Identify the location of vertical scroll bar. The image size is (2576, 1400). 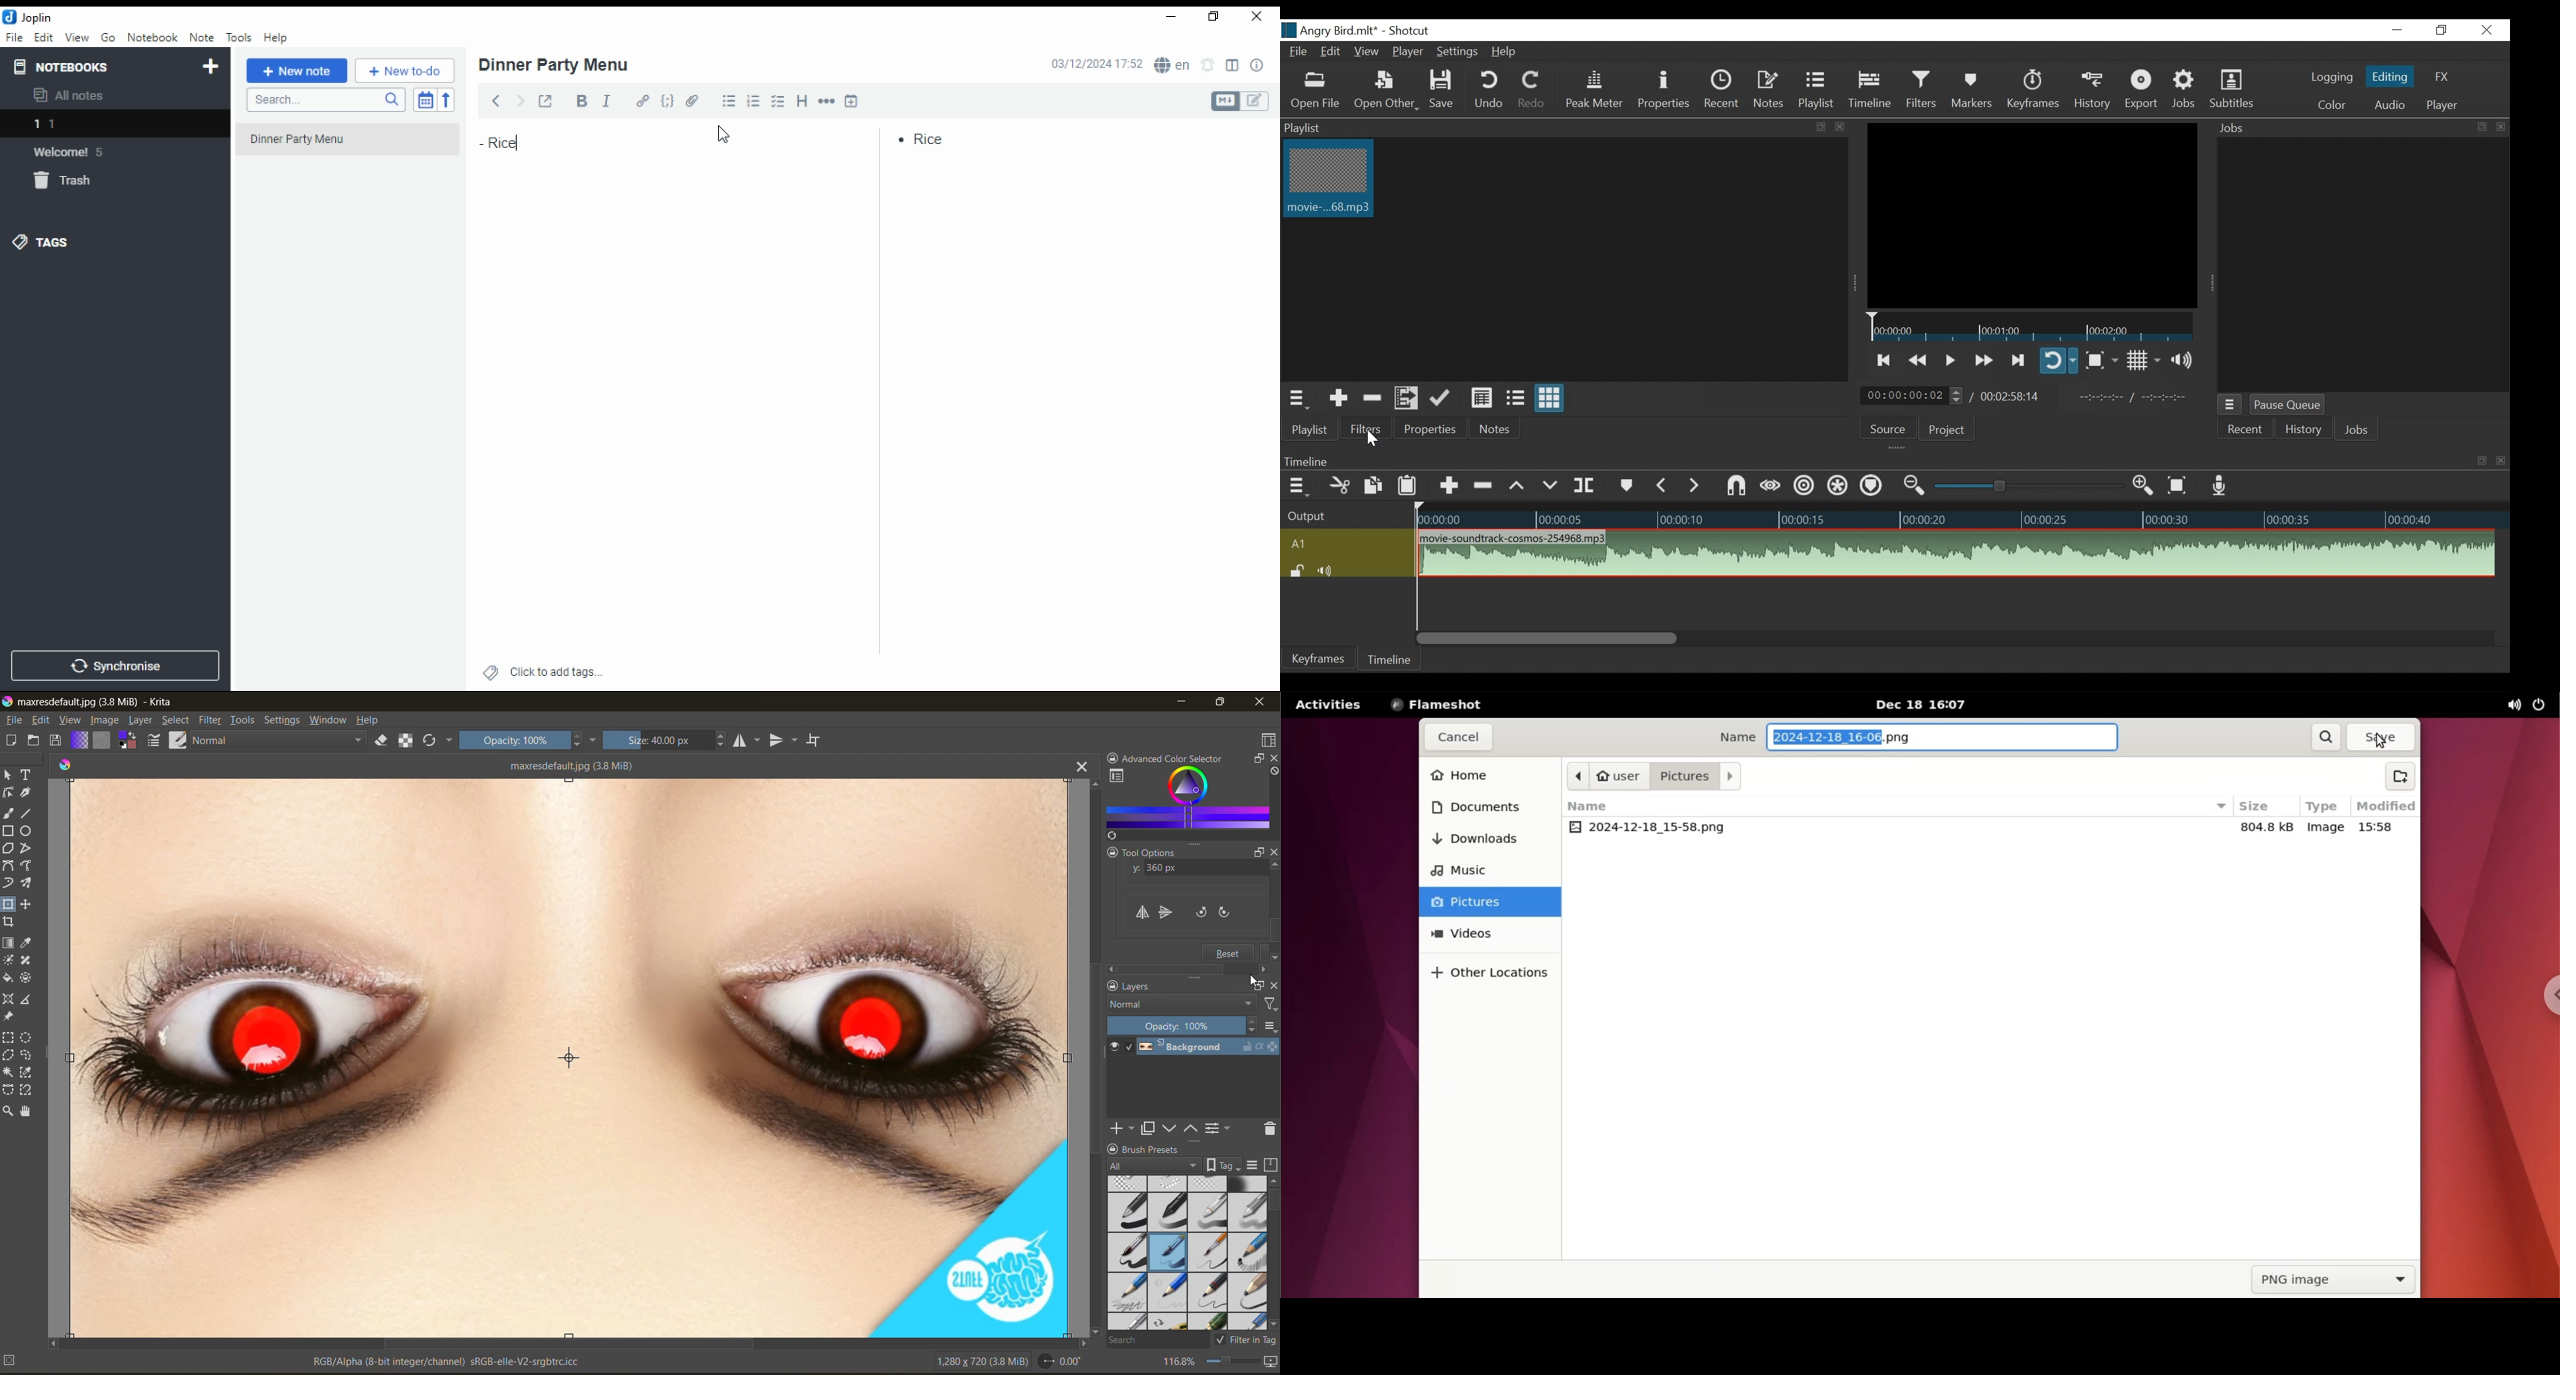
(1093, 1057).